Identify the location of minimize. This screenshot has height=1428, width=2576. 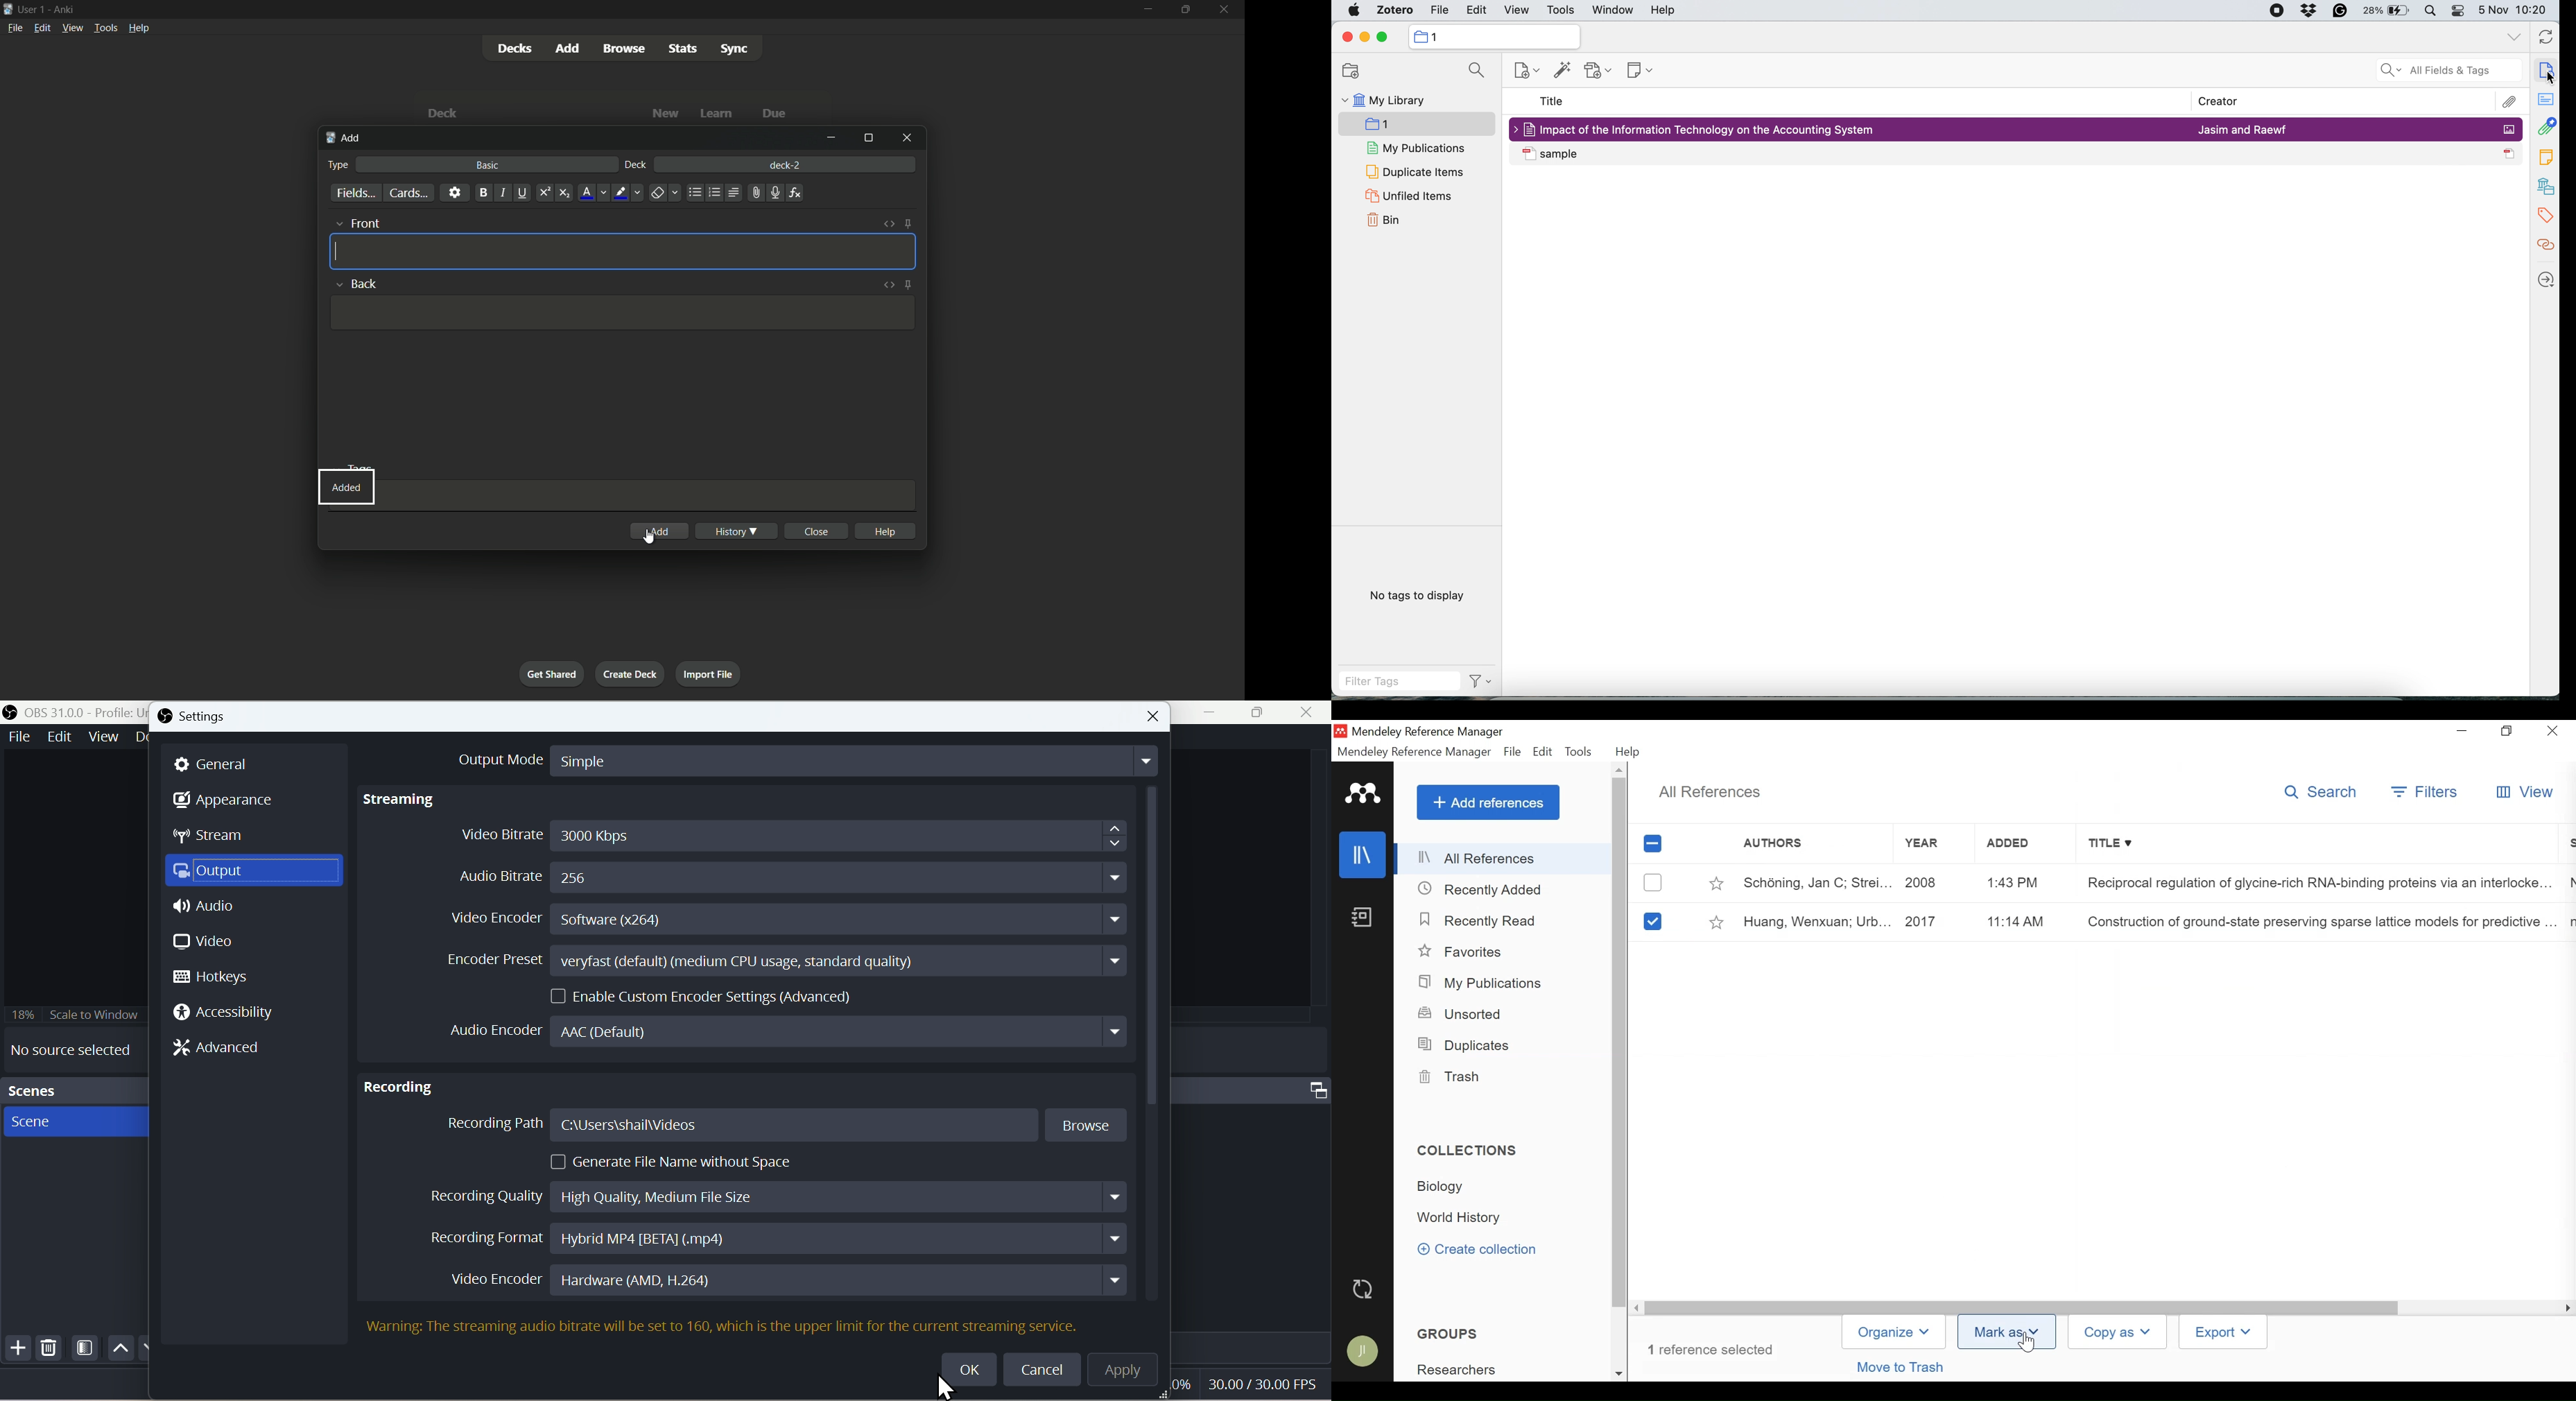
(1150, 8).